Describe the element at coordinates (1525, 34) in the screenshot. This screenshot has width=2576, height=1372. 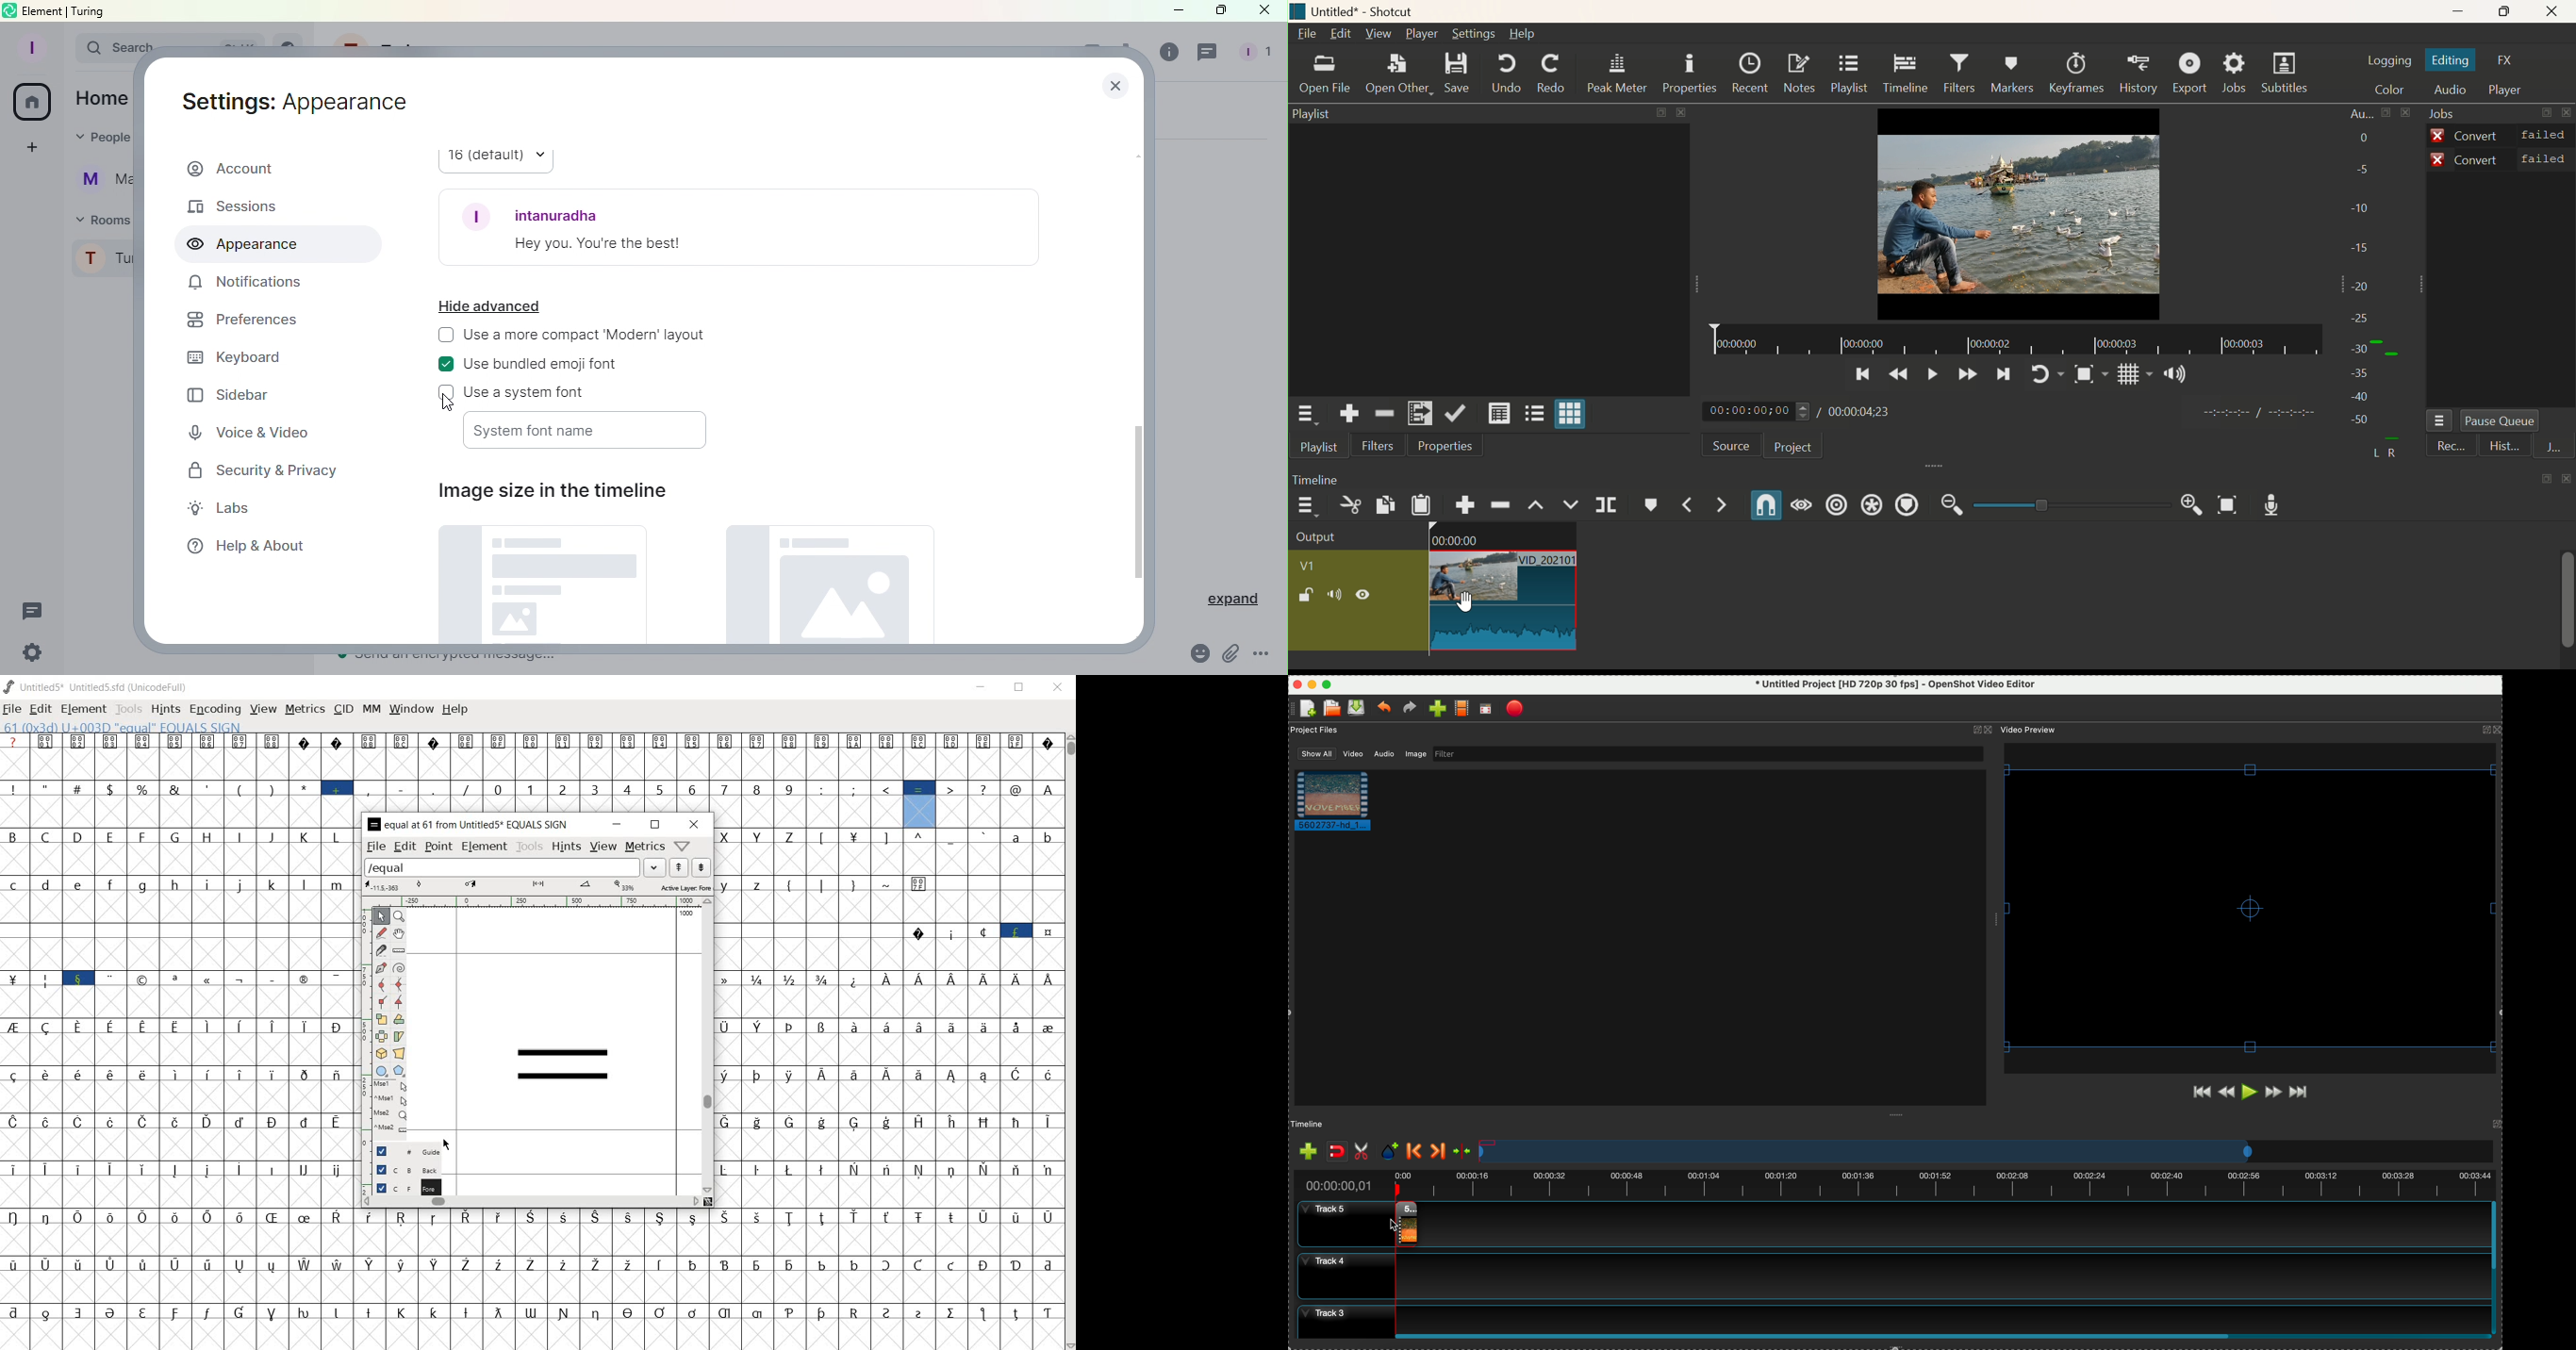
I see `` at that location.